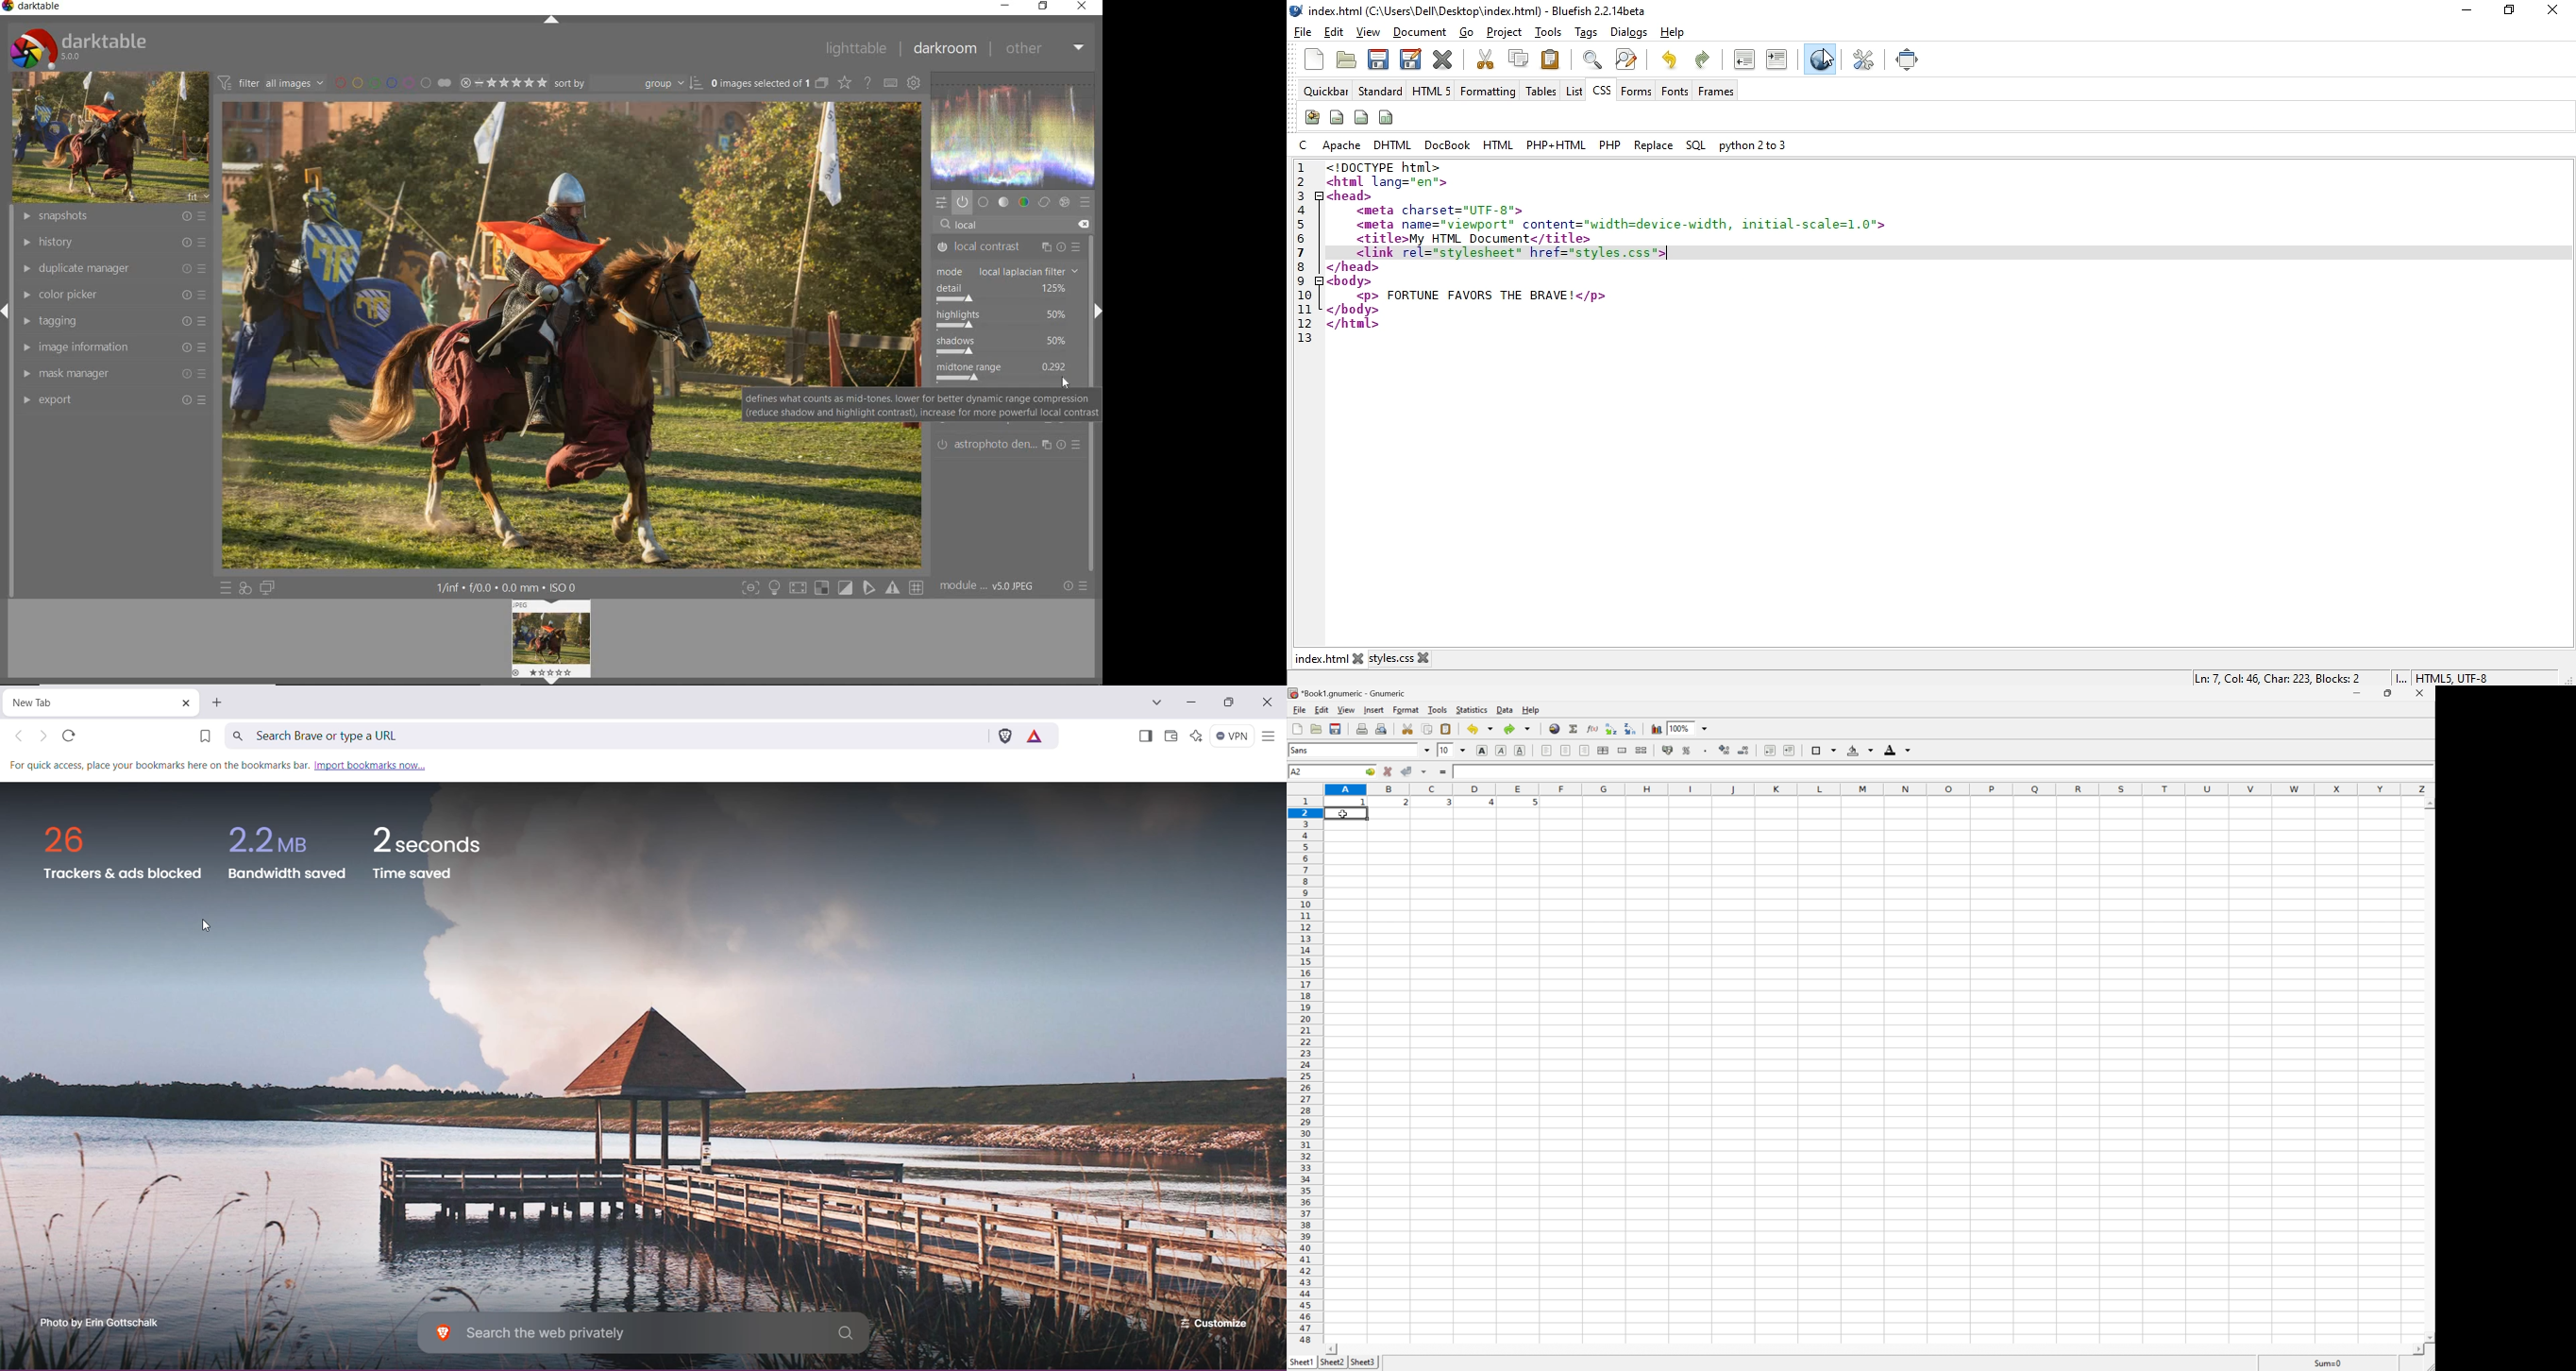 Image resolution: width=2576 pixels, height=1372 pixels. I want to click on sheet3, so click(1363, 1364).